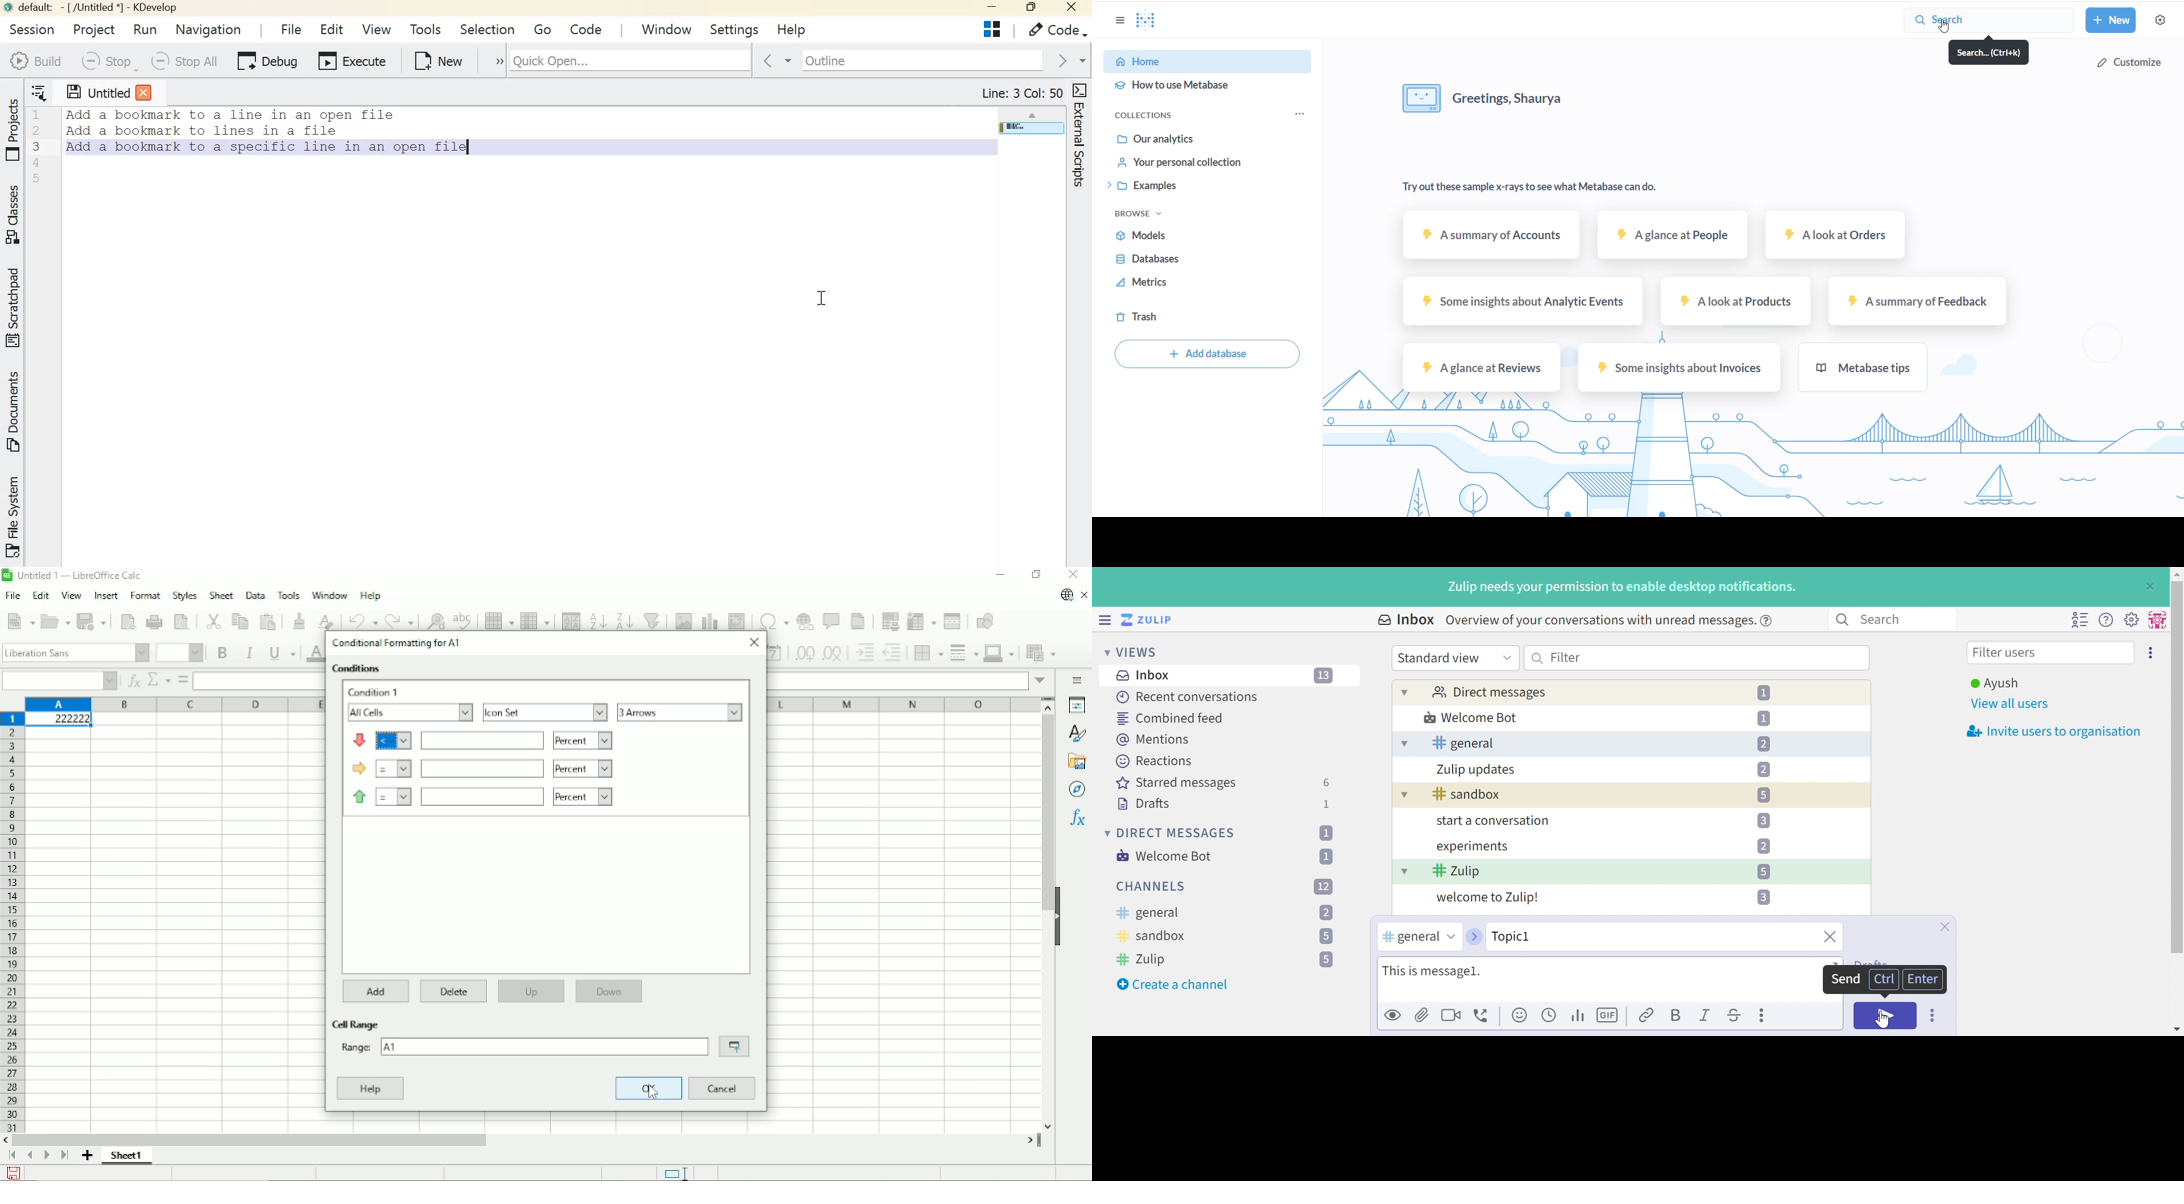  Describe the element at coordinates (184, 595) in the screenshot. I see `Styles` at that location.